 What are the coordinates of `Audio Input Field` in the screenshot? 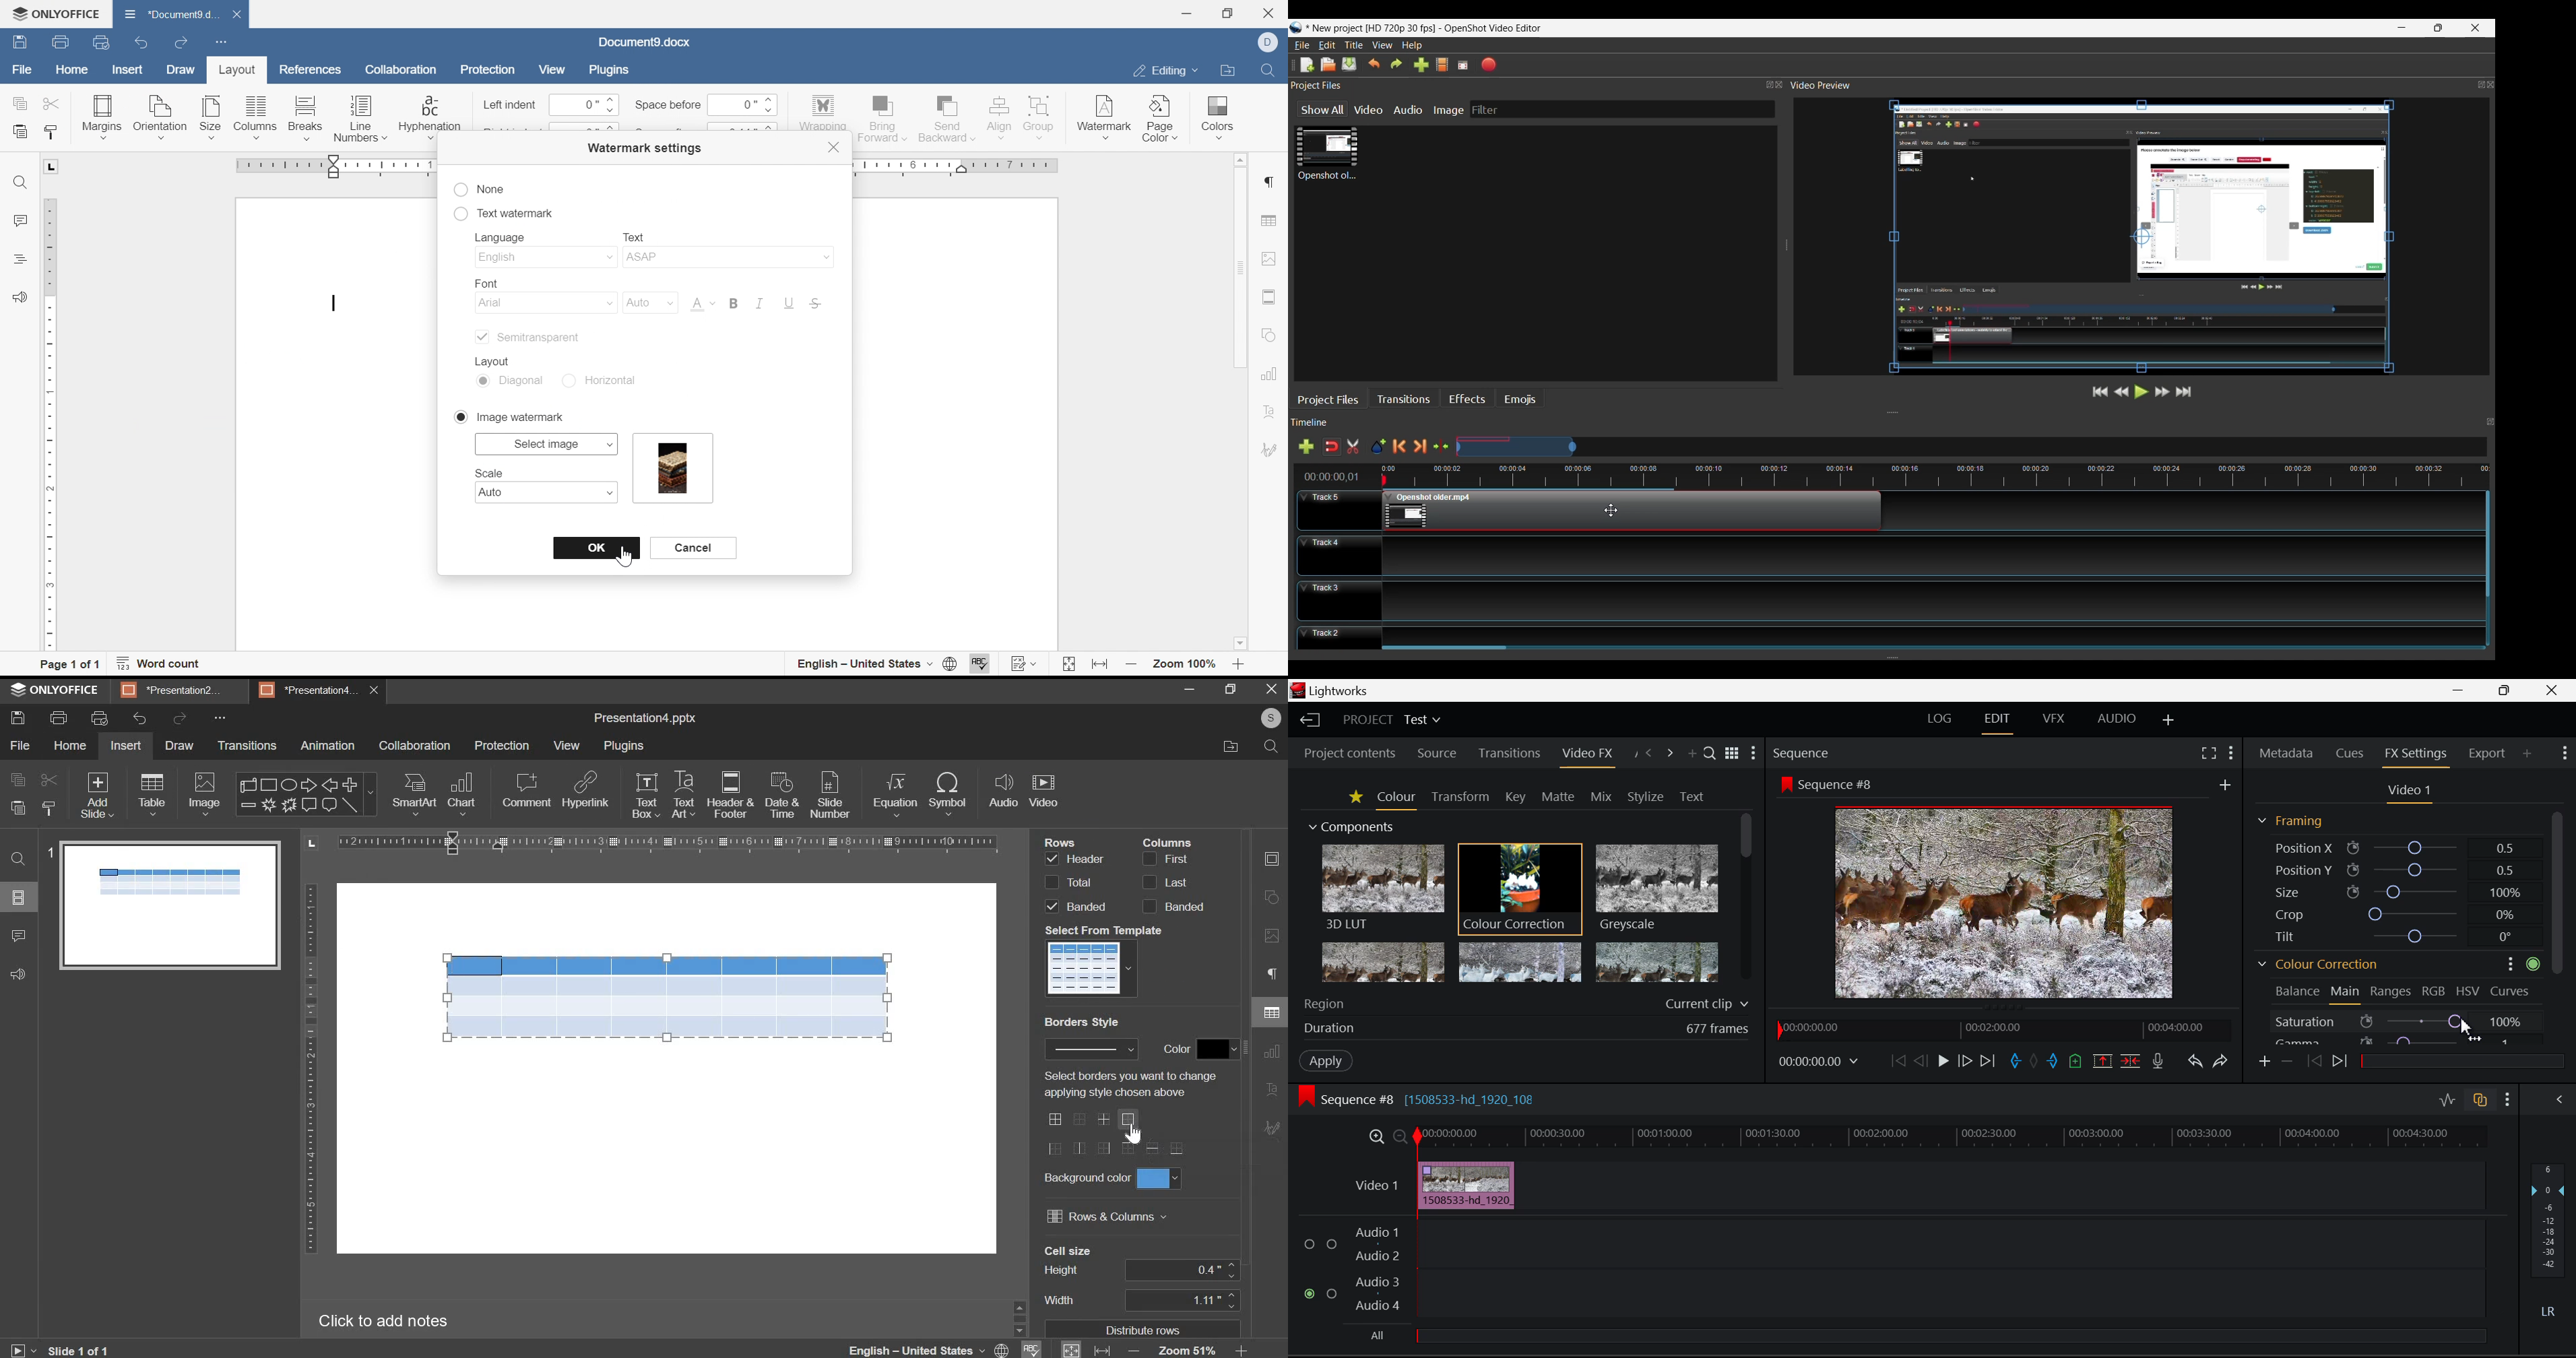 It's located at (1949, 1295).